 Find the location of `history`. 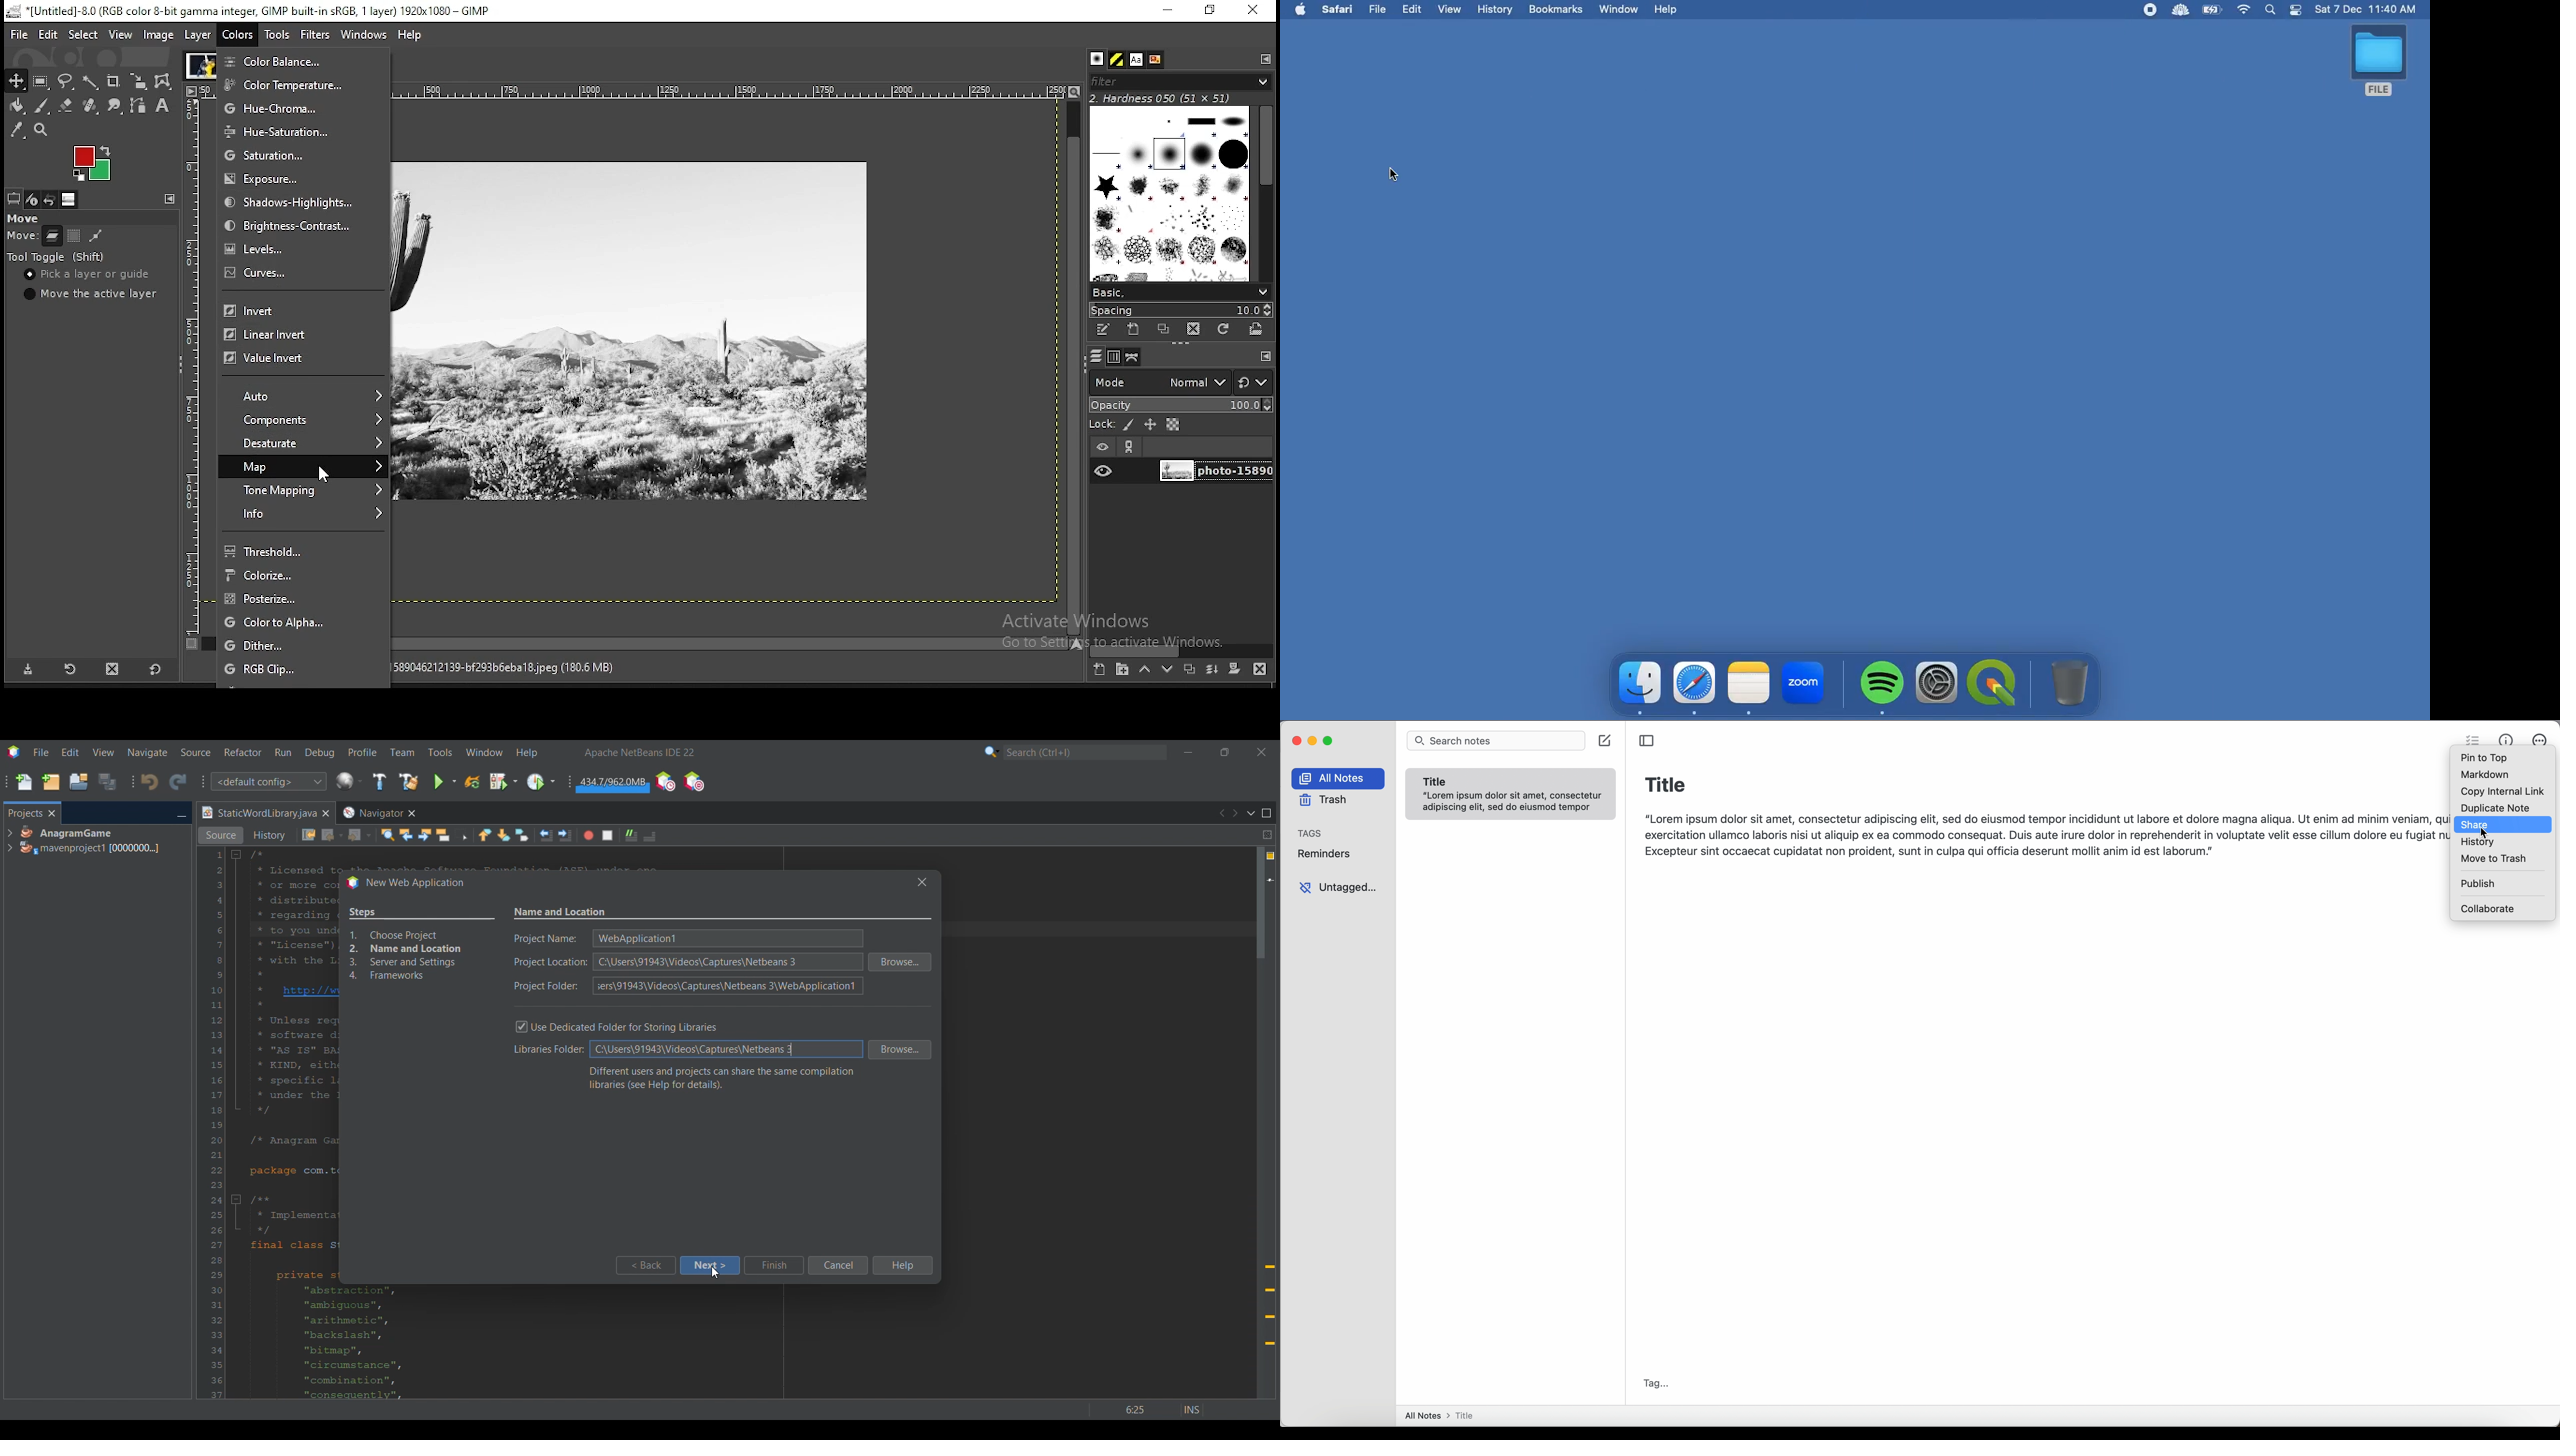

history is located at coordinates (2478, 843).